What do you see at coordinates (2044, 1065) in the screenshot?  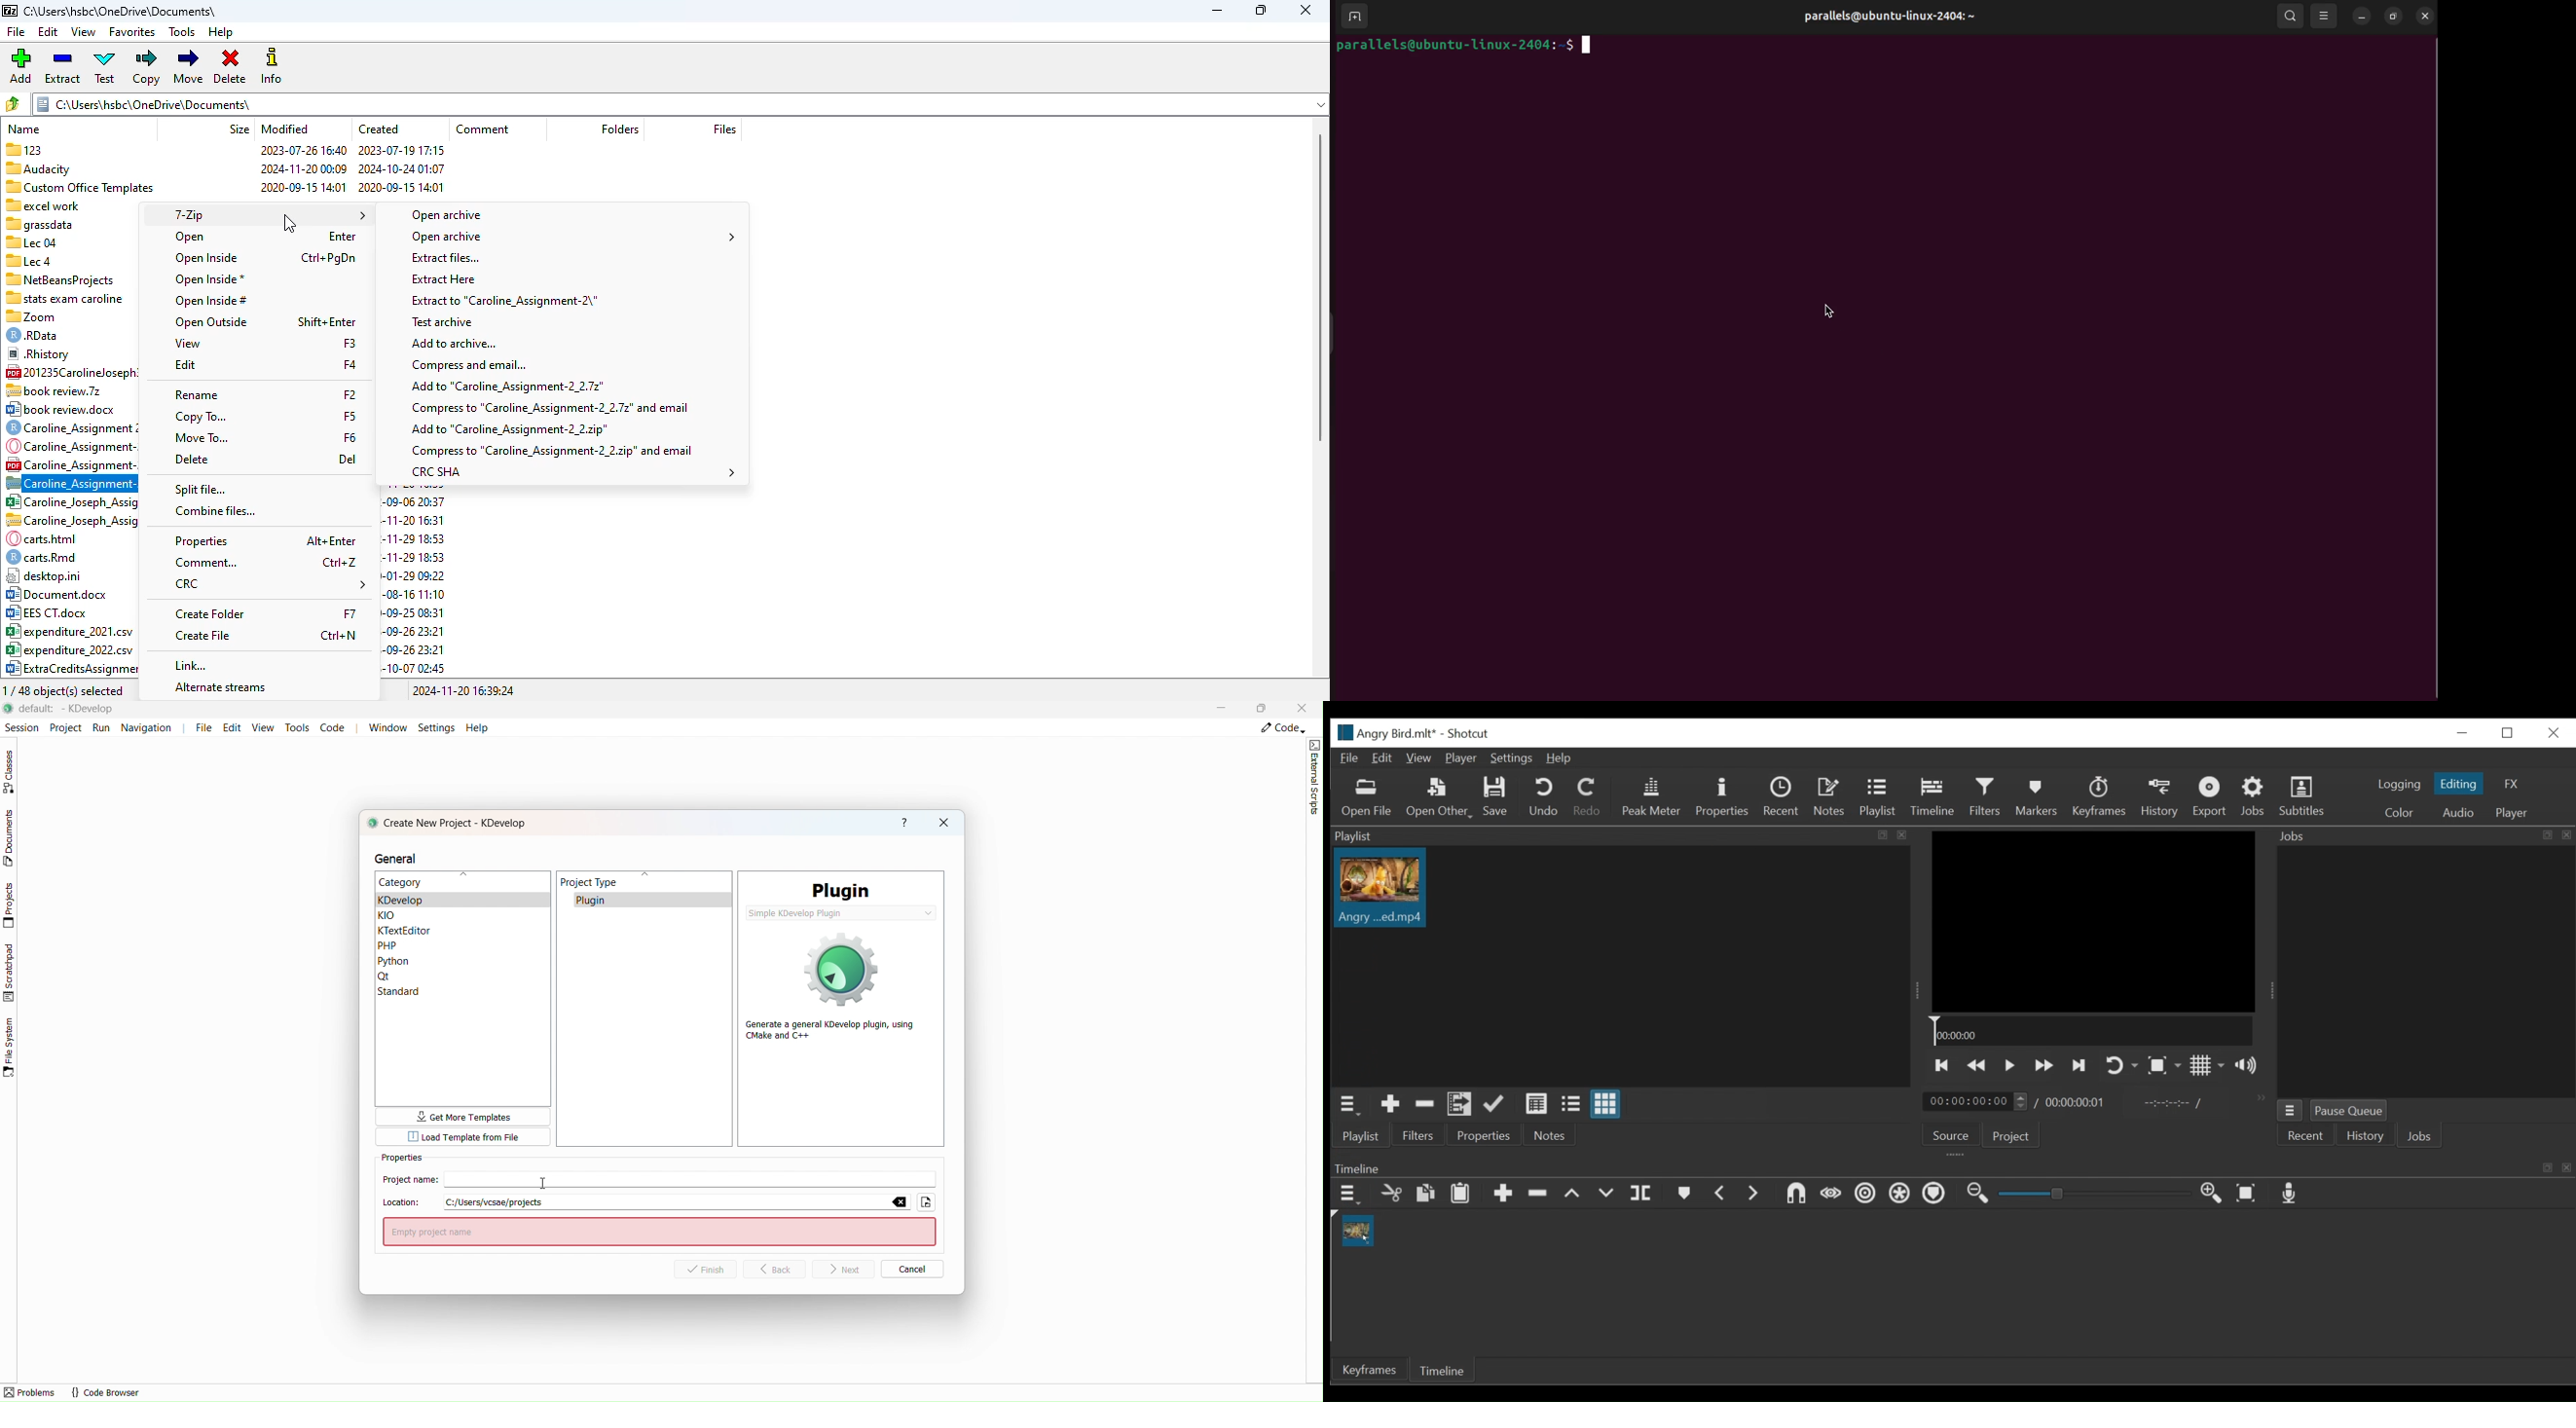 I see `Play forward quickly` at bounding box center [2044, 1065].